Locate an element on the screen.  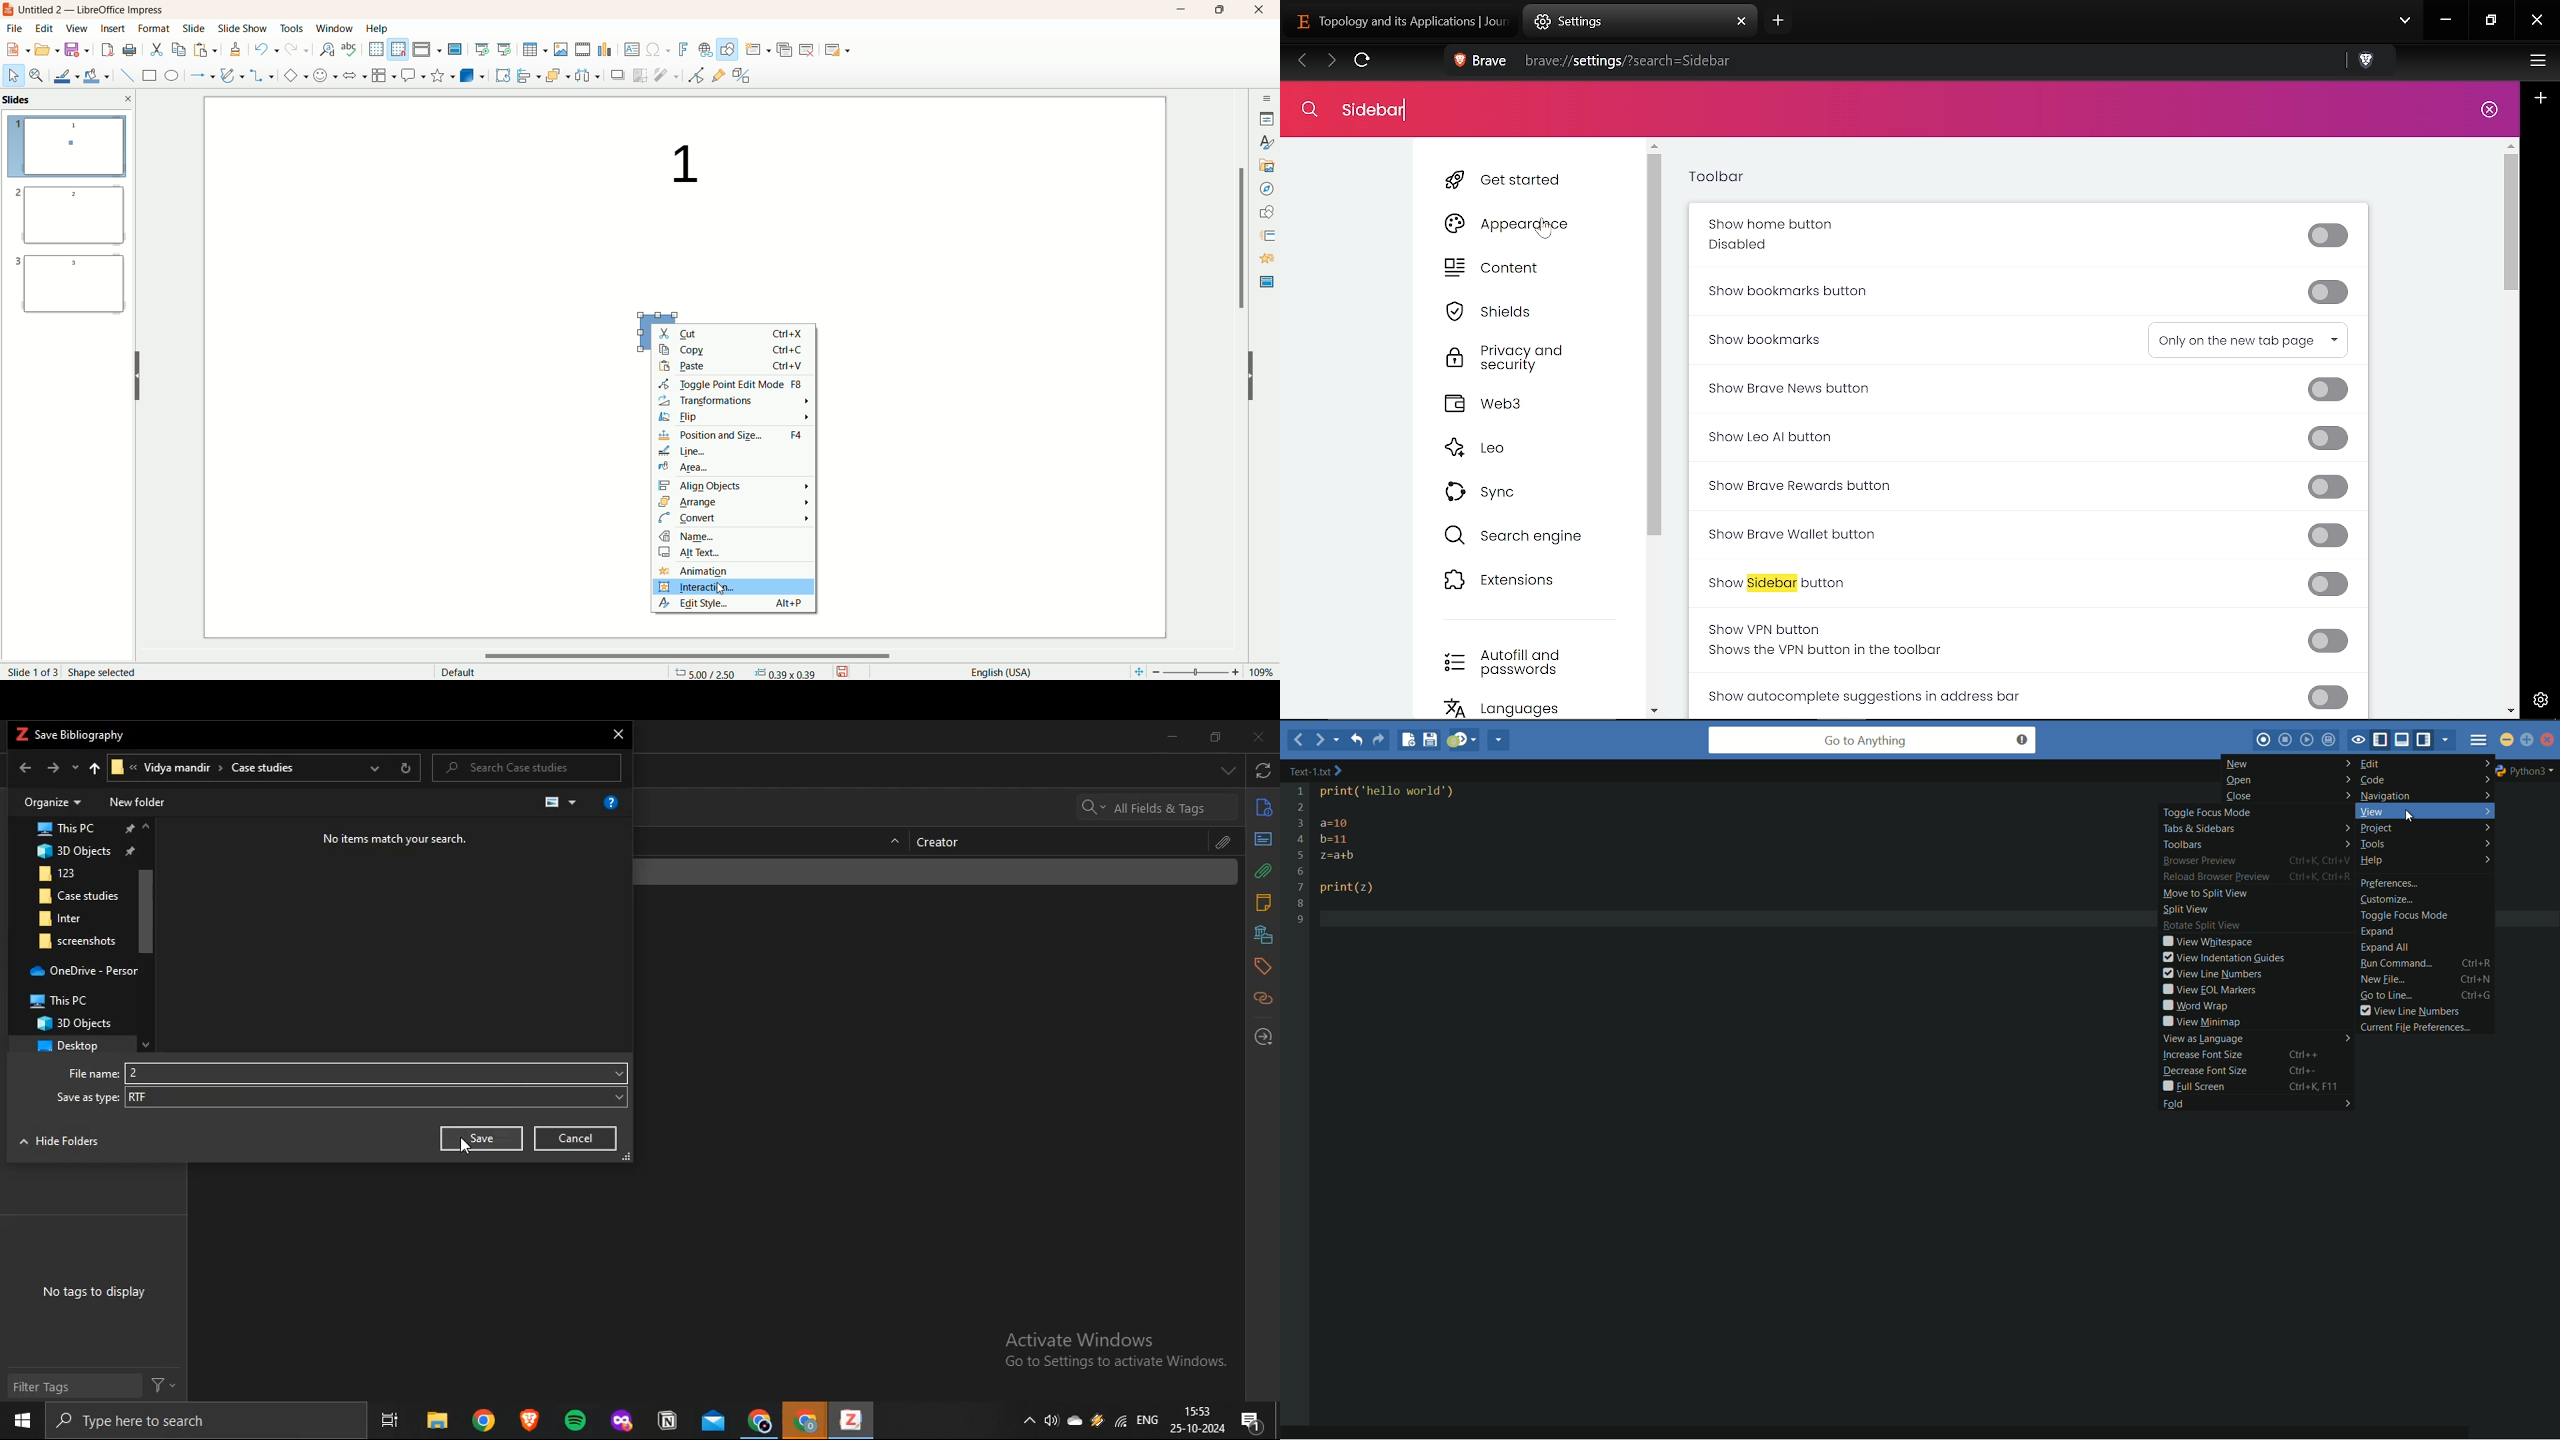
slide is located at coordinates (194, 29).